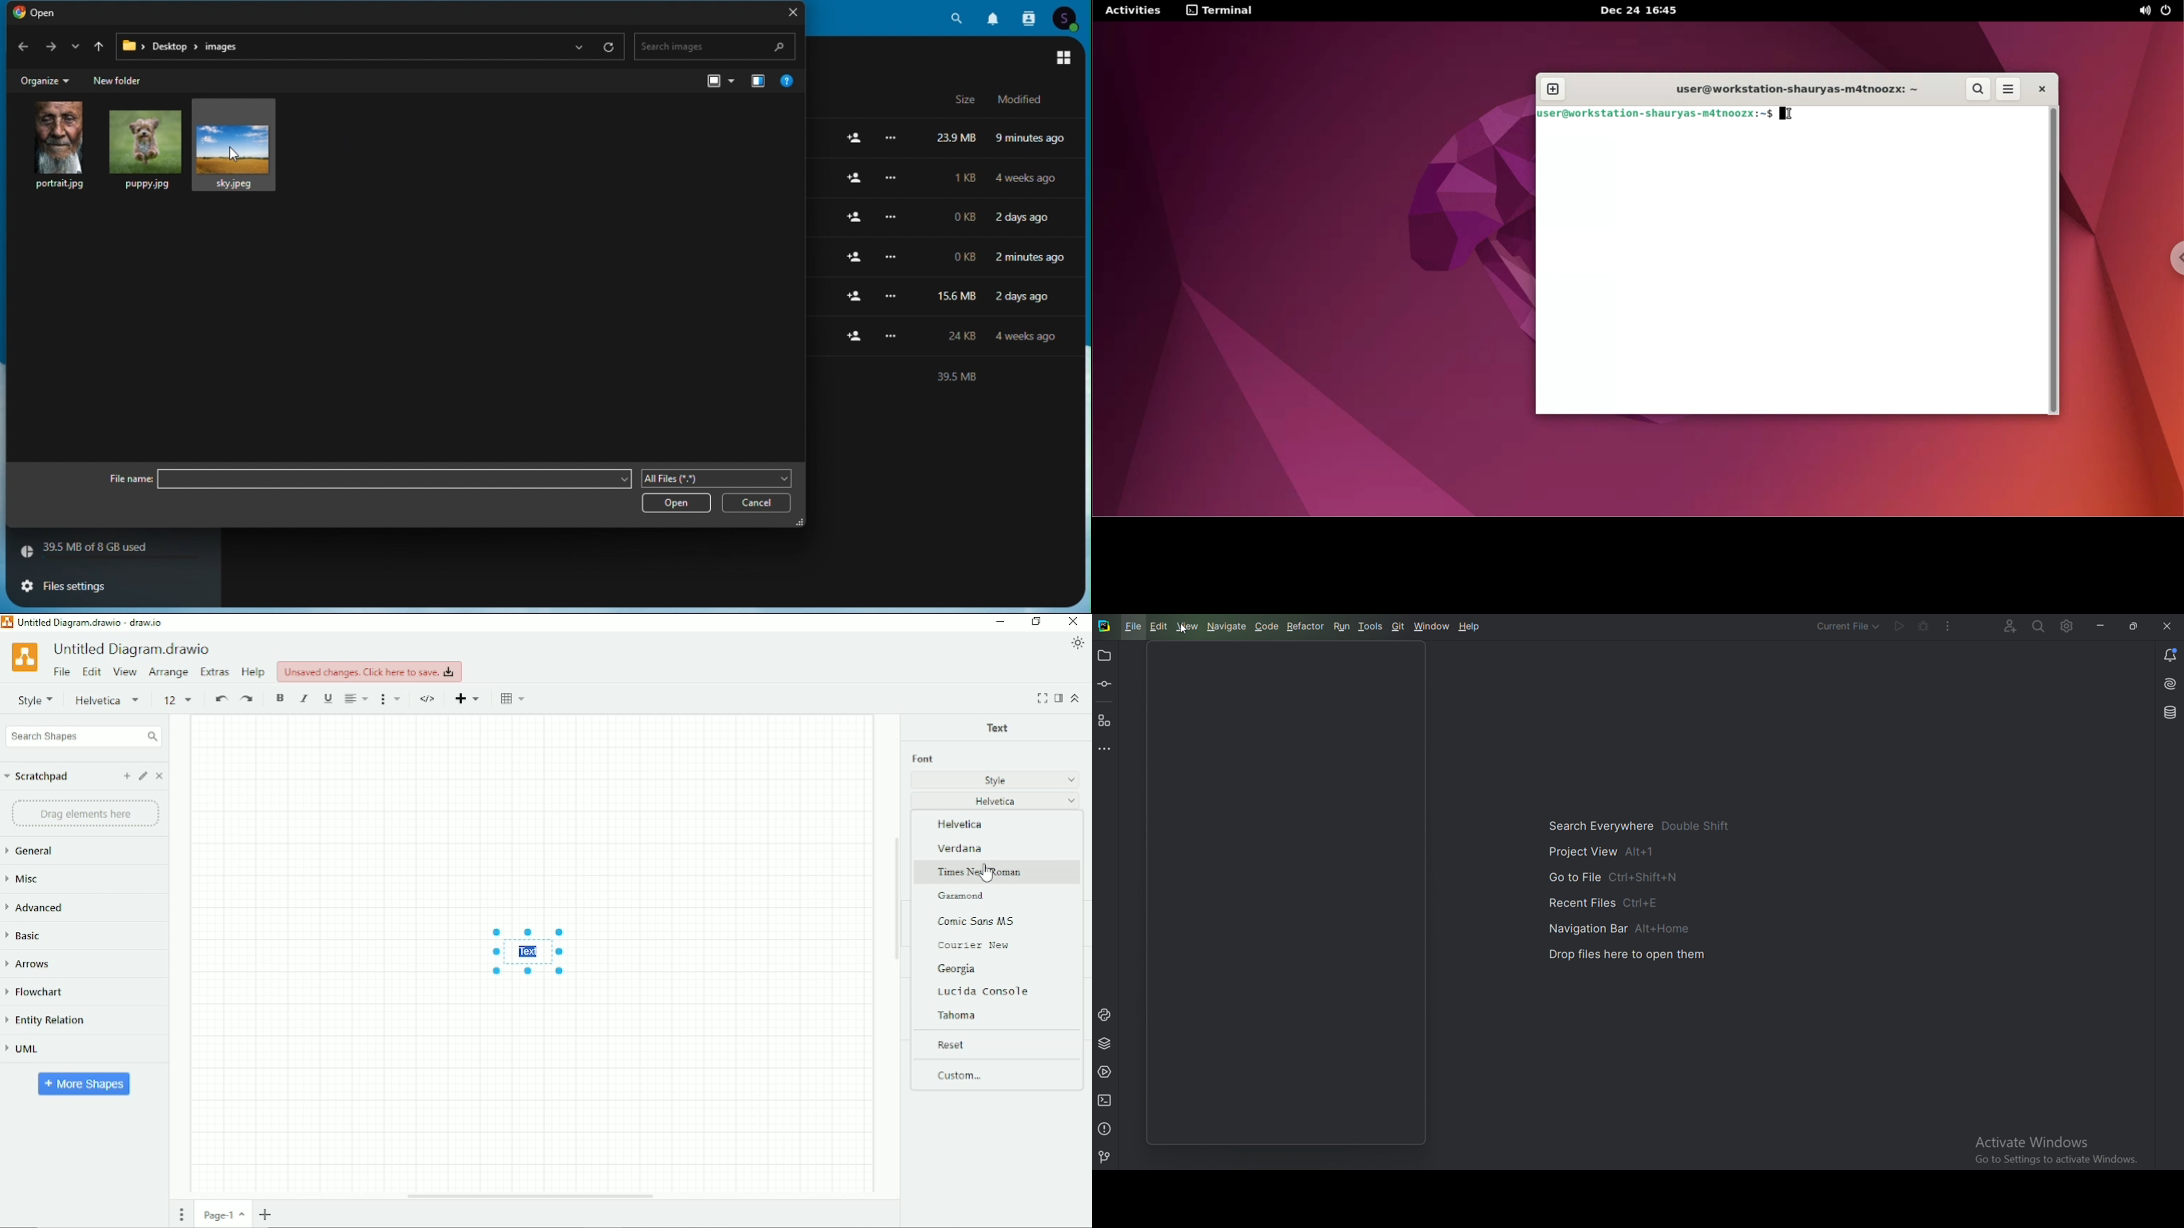  I want to click on Help, so click(787, 78).